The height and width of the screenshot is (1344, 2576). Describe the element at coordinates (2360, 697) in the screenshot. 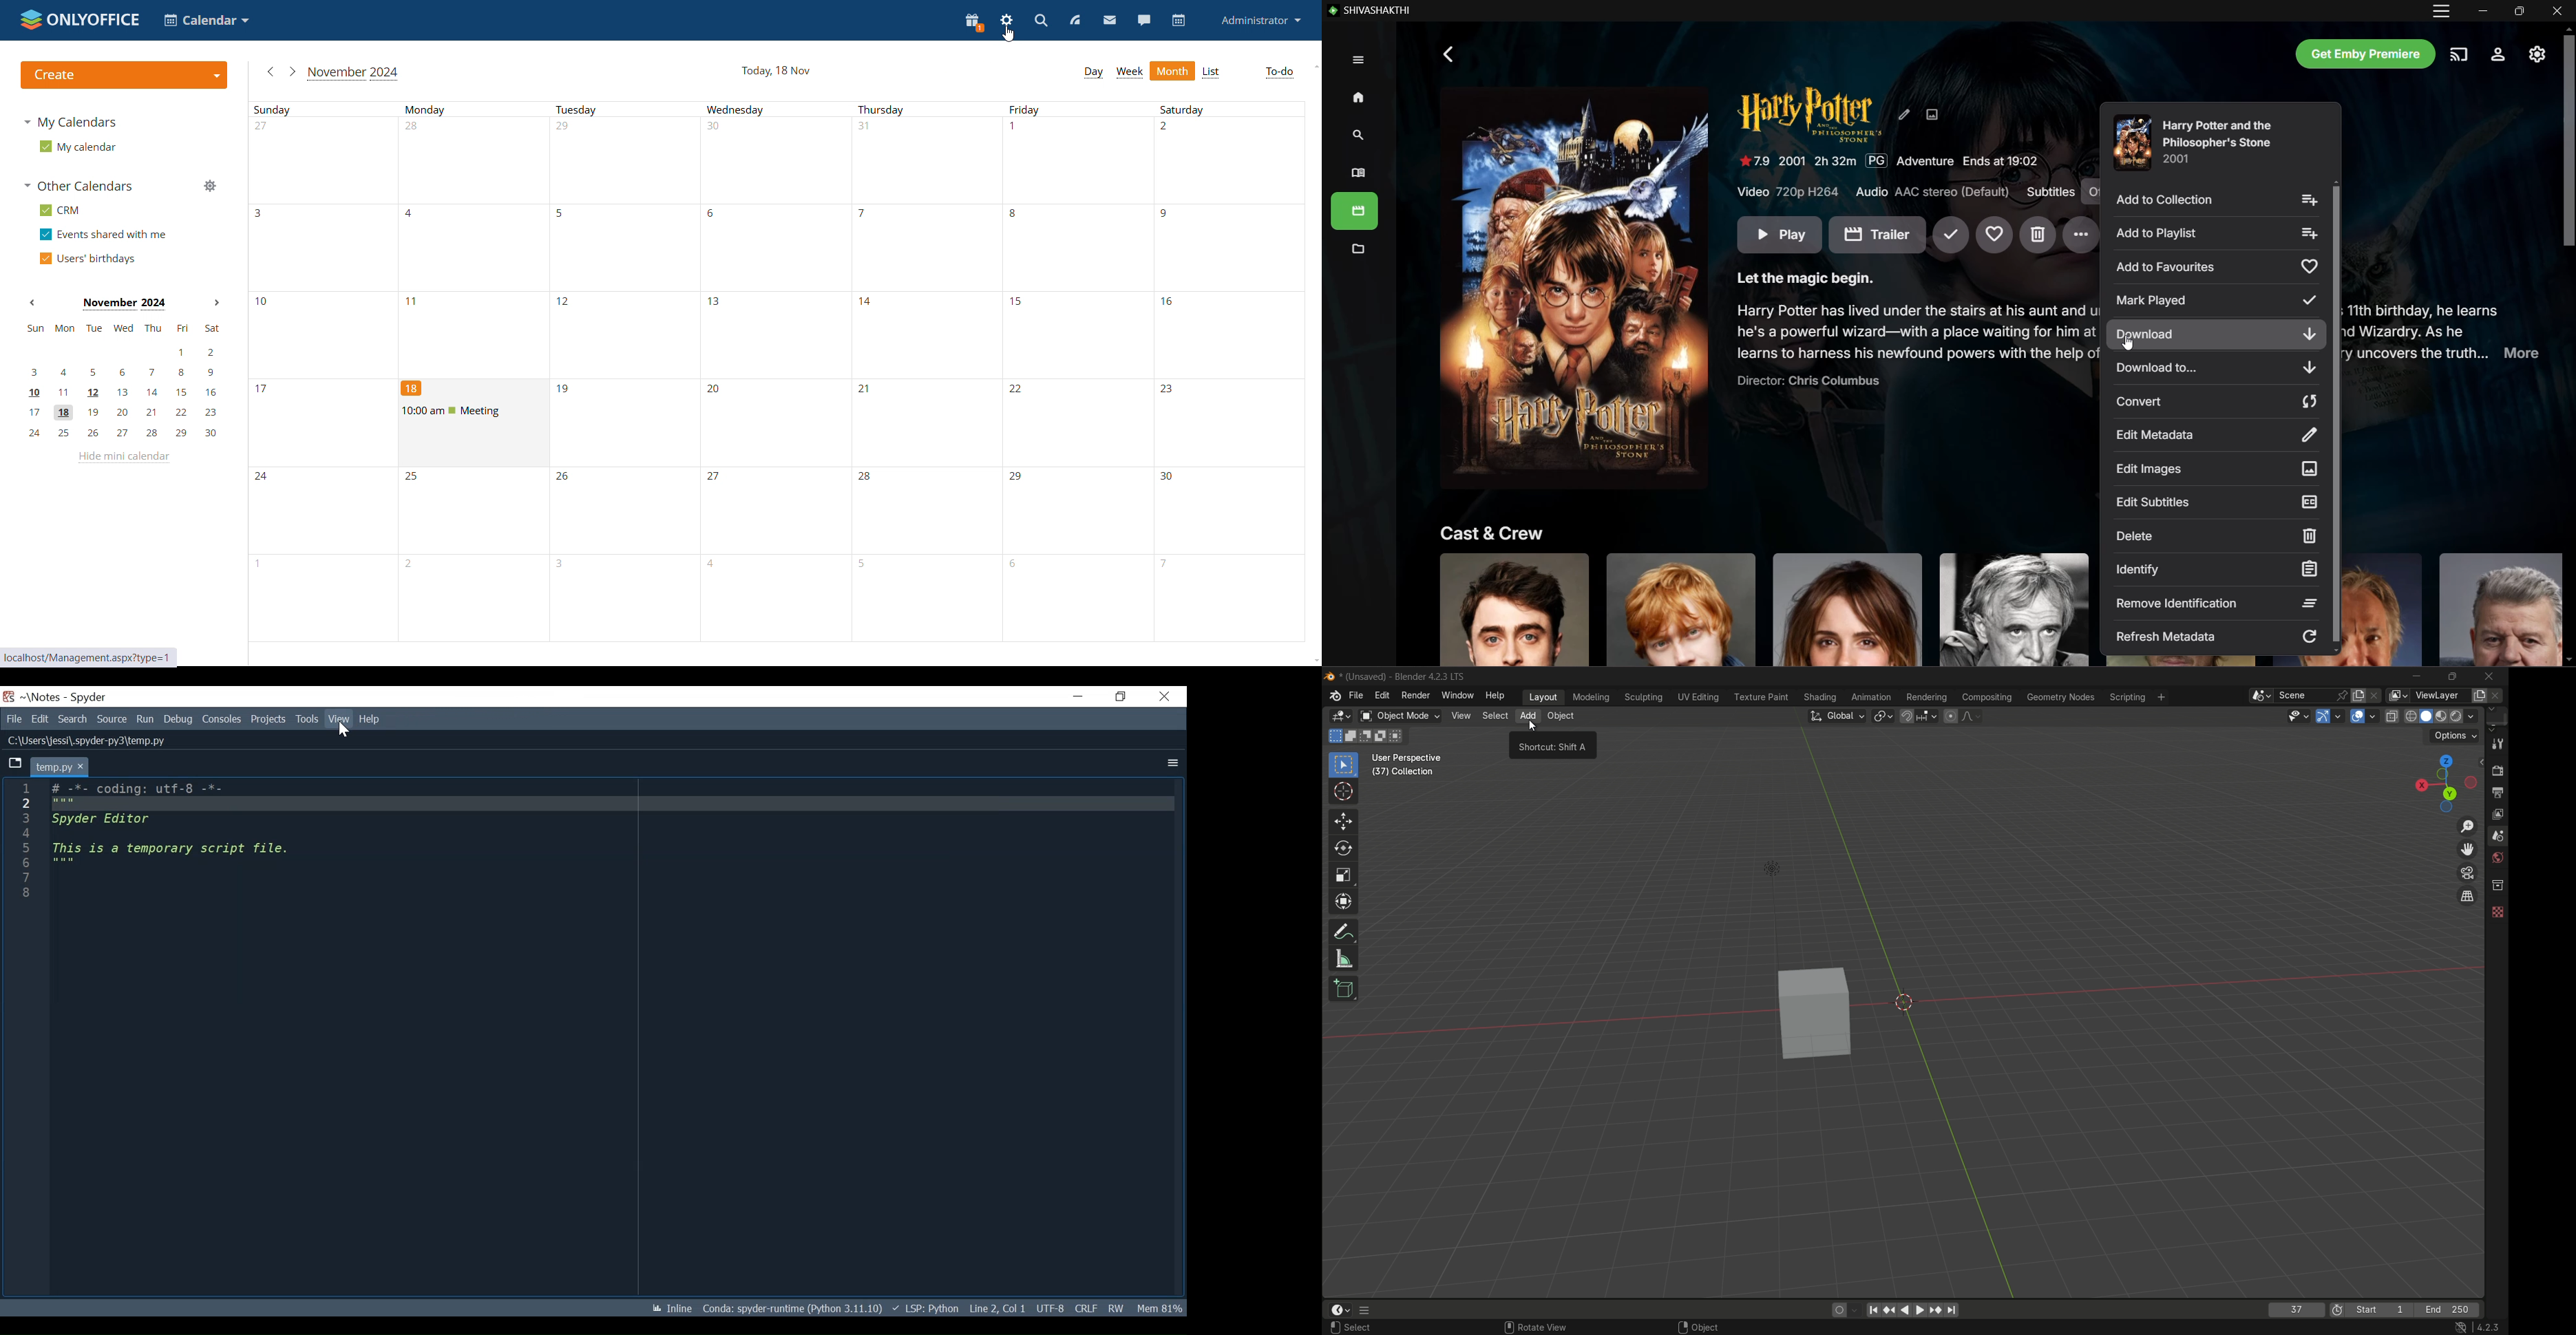

I see `new scene` at that location.